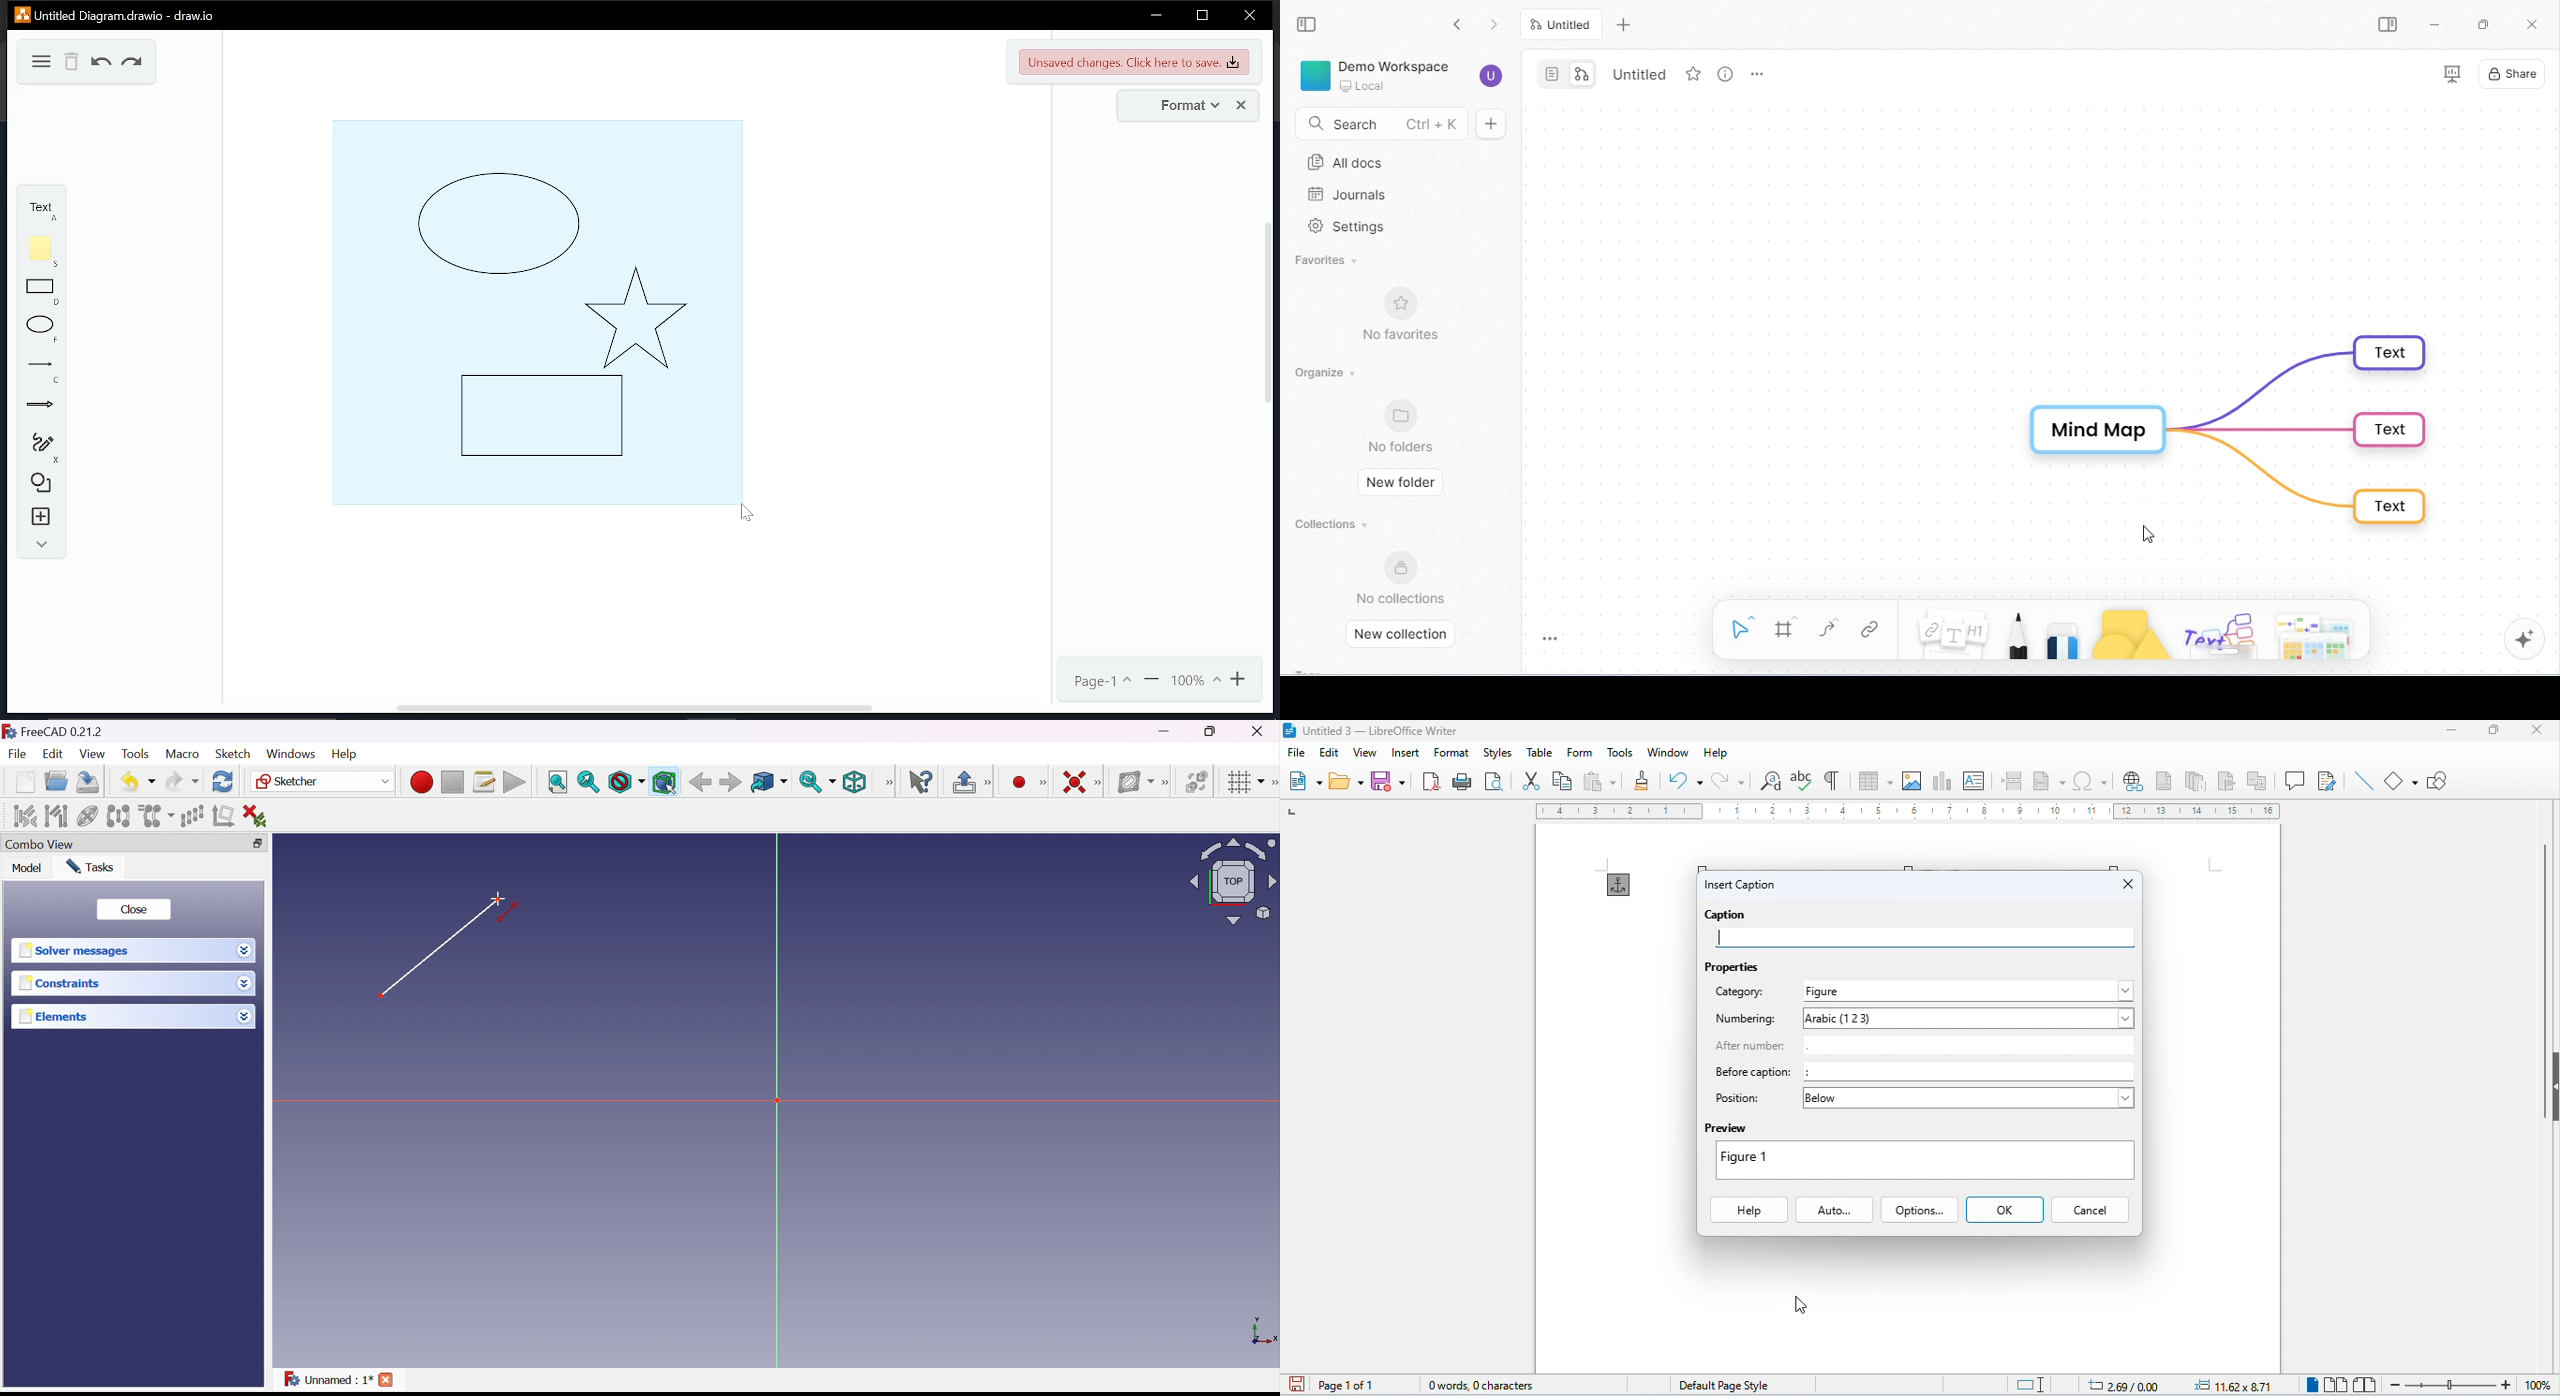 The height and width of the screenshot is (1400, 2576). What do you see at coordinates (116, 14) in the screenshot?
I see `Untitled Diagram.draw.io` at bounding box center [116, 14].